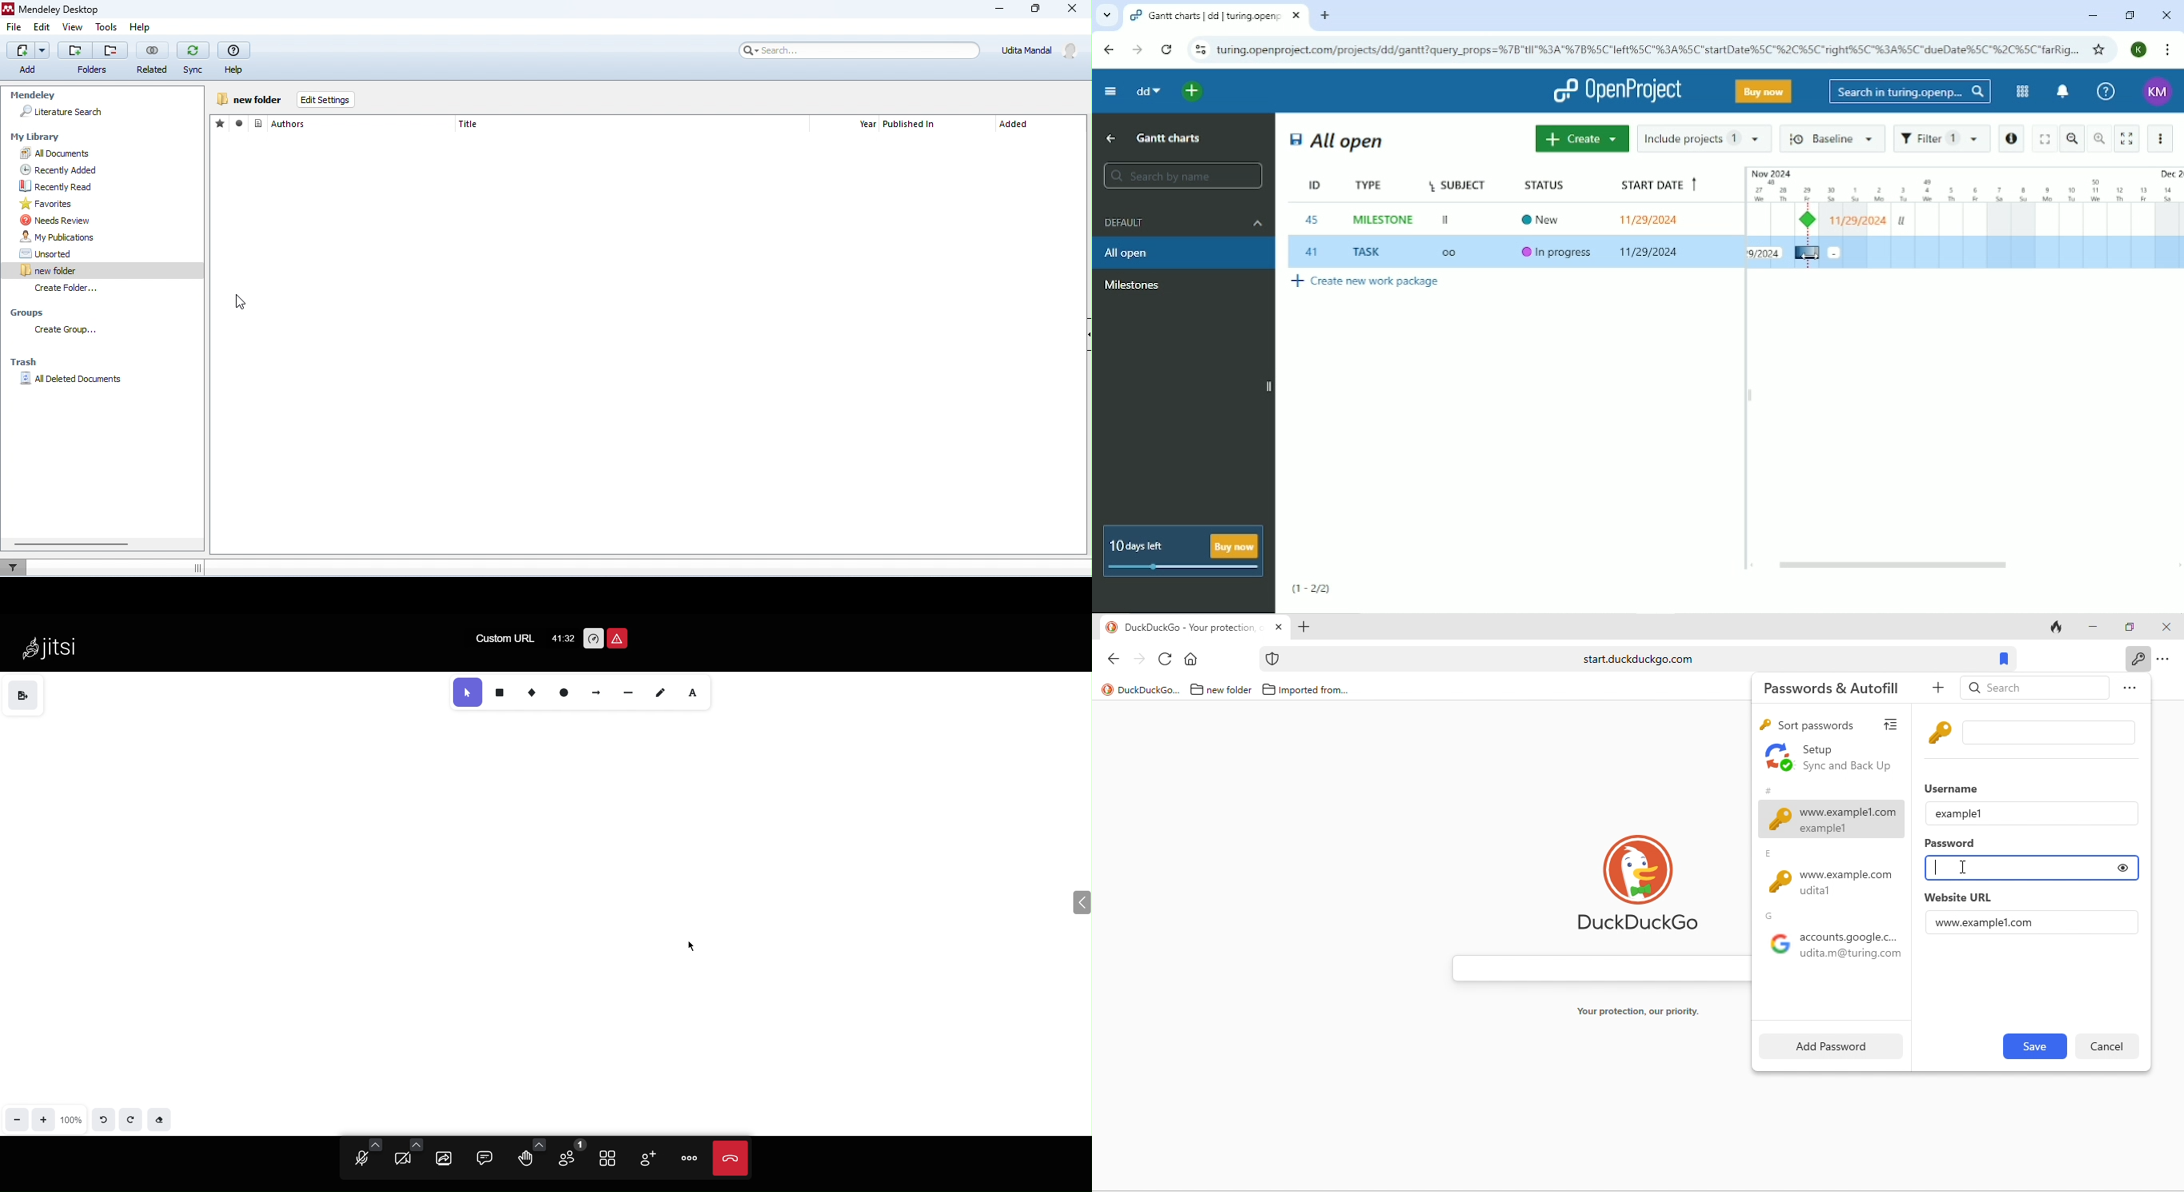  What do you see at coordinates (2099, 138) in the screenshot?
I see `Zoom in` at bounding box center [2099, 138].